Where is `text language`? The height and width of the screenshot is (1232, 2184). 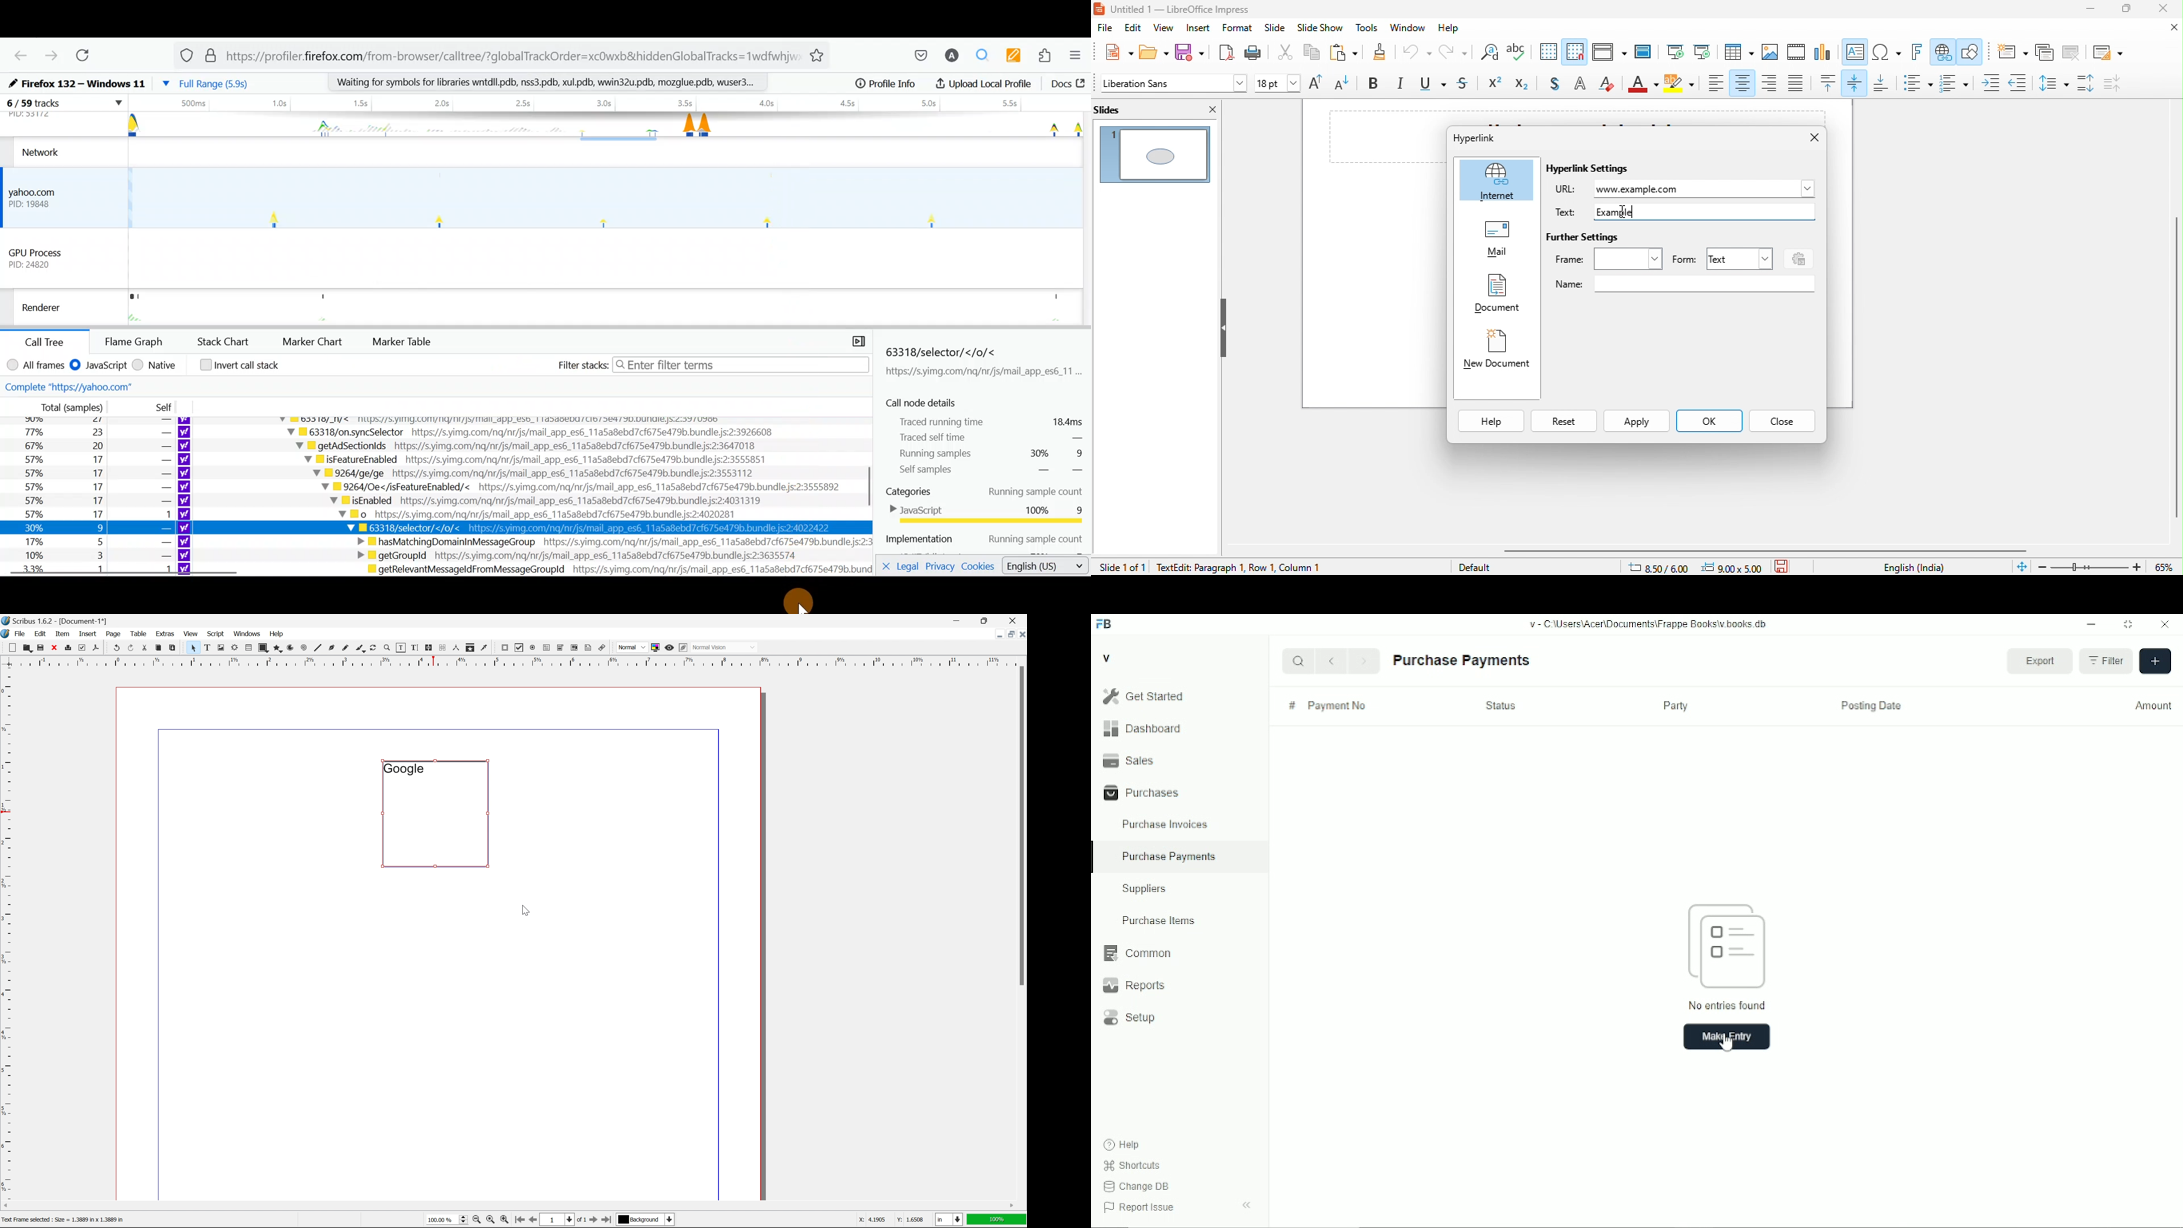 text language is located at coordinates (1916, 568).